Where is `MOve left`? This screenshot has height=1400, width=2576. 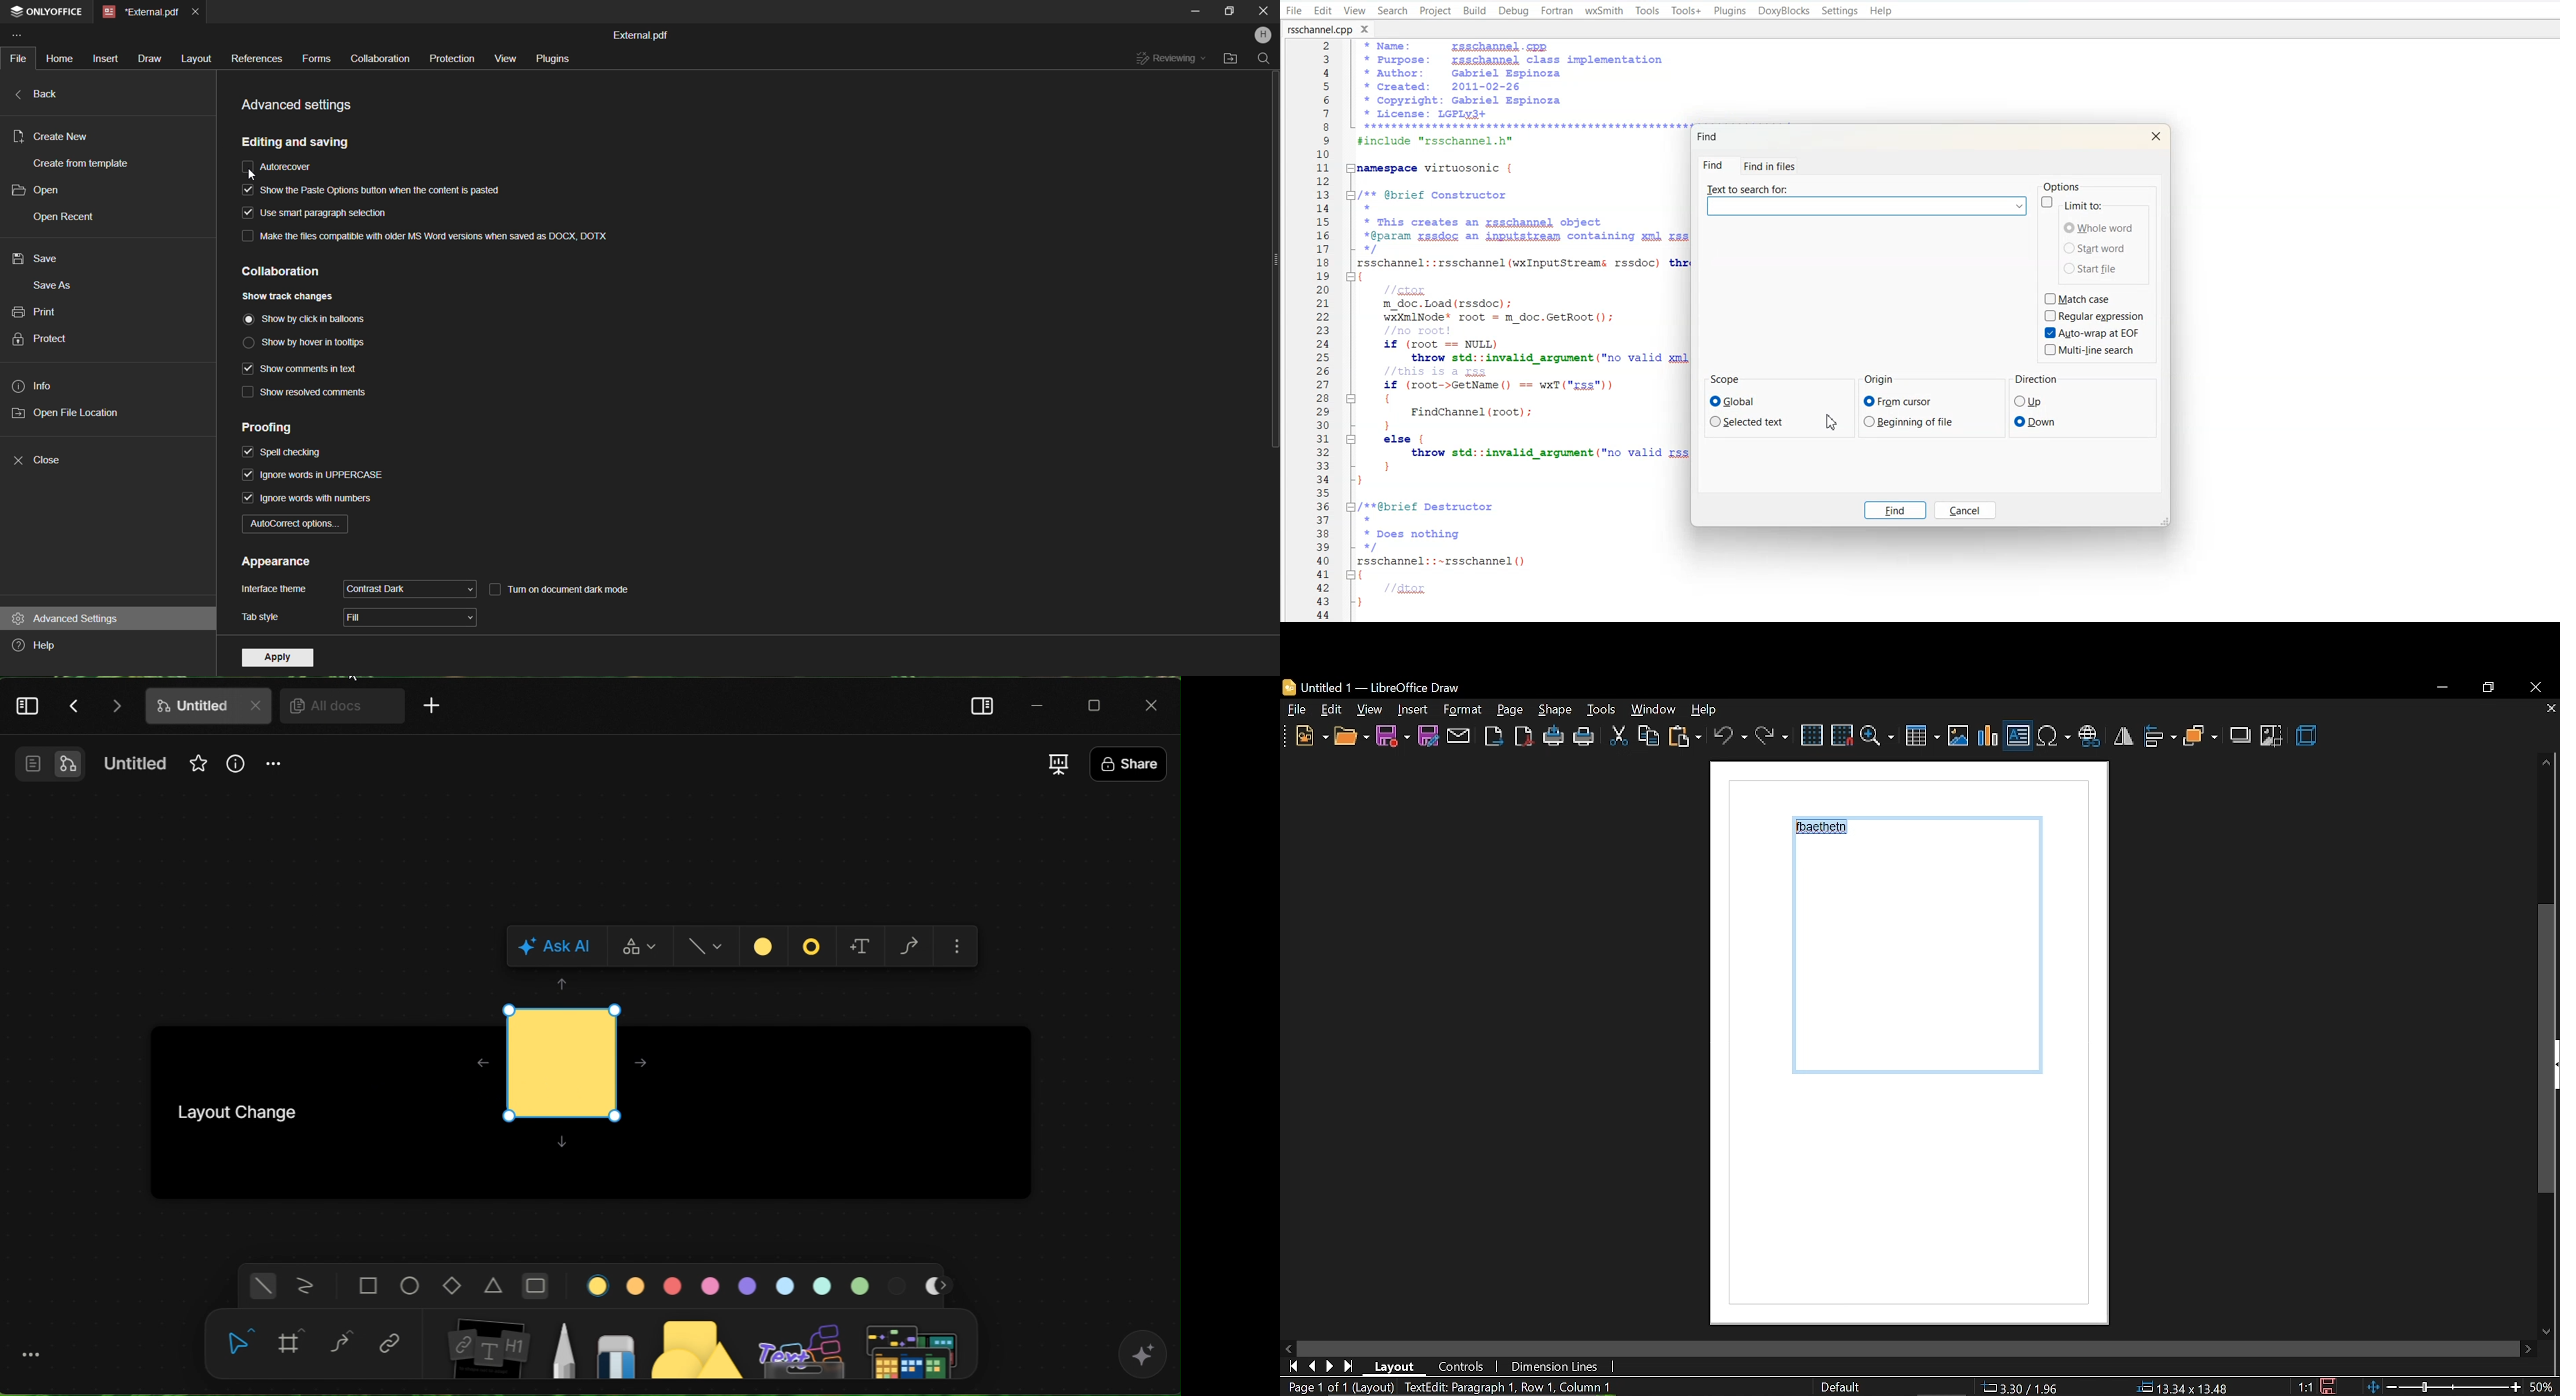 MOve left is located at coordinates (1288, 1347).